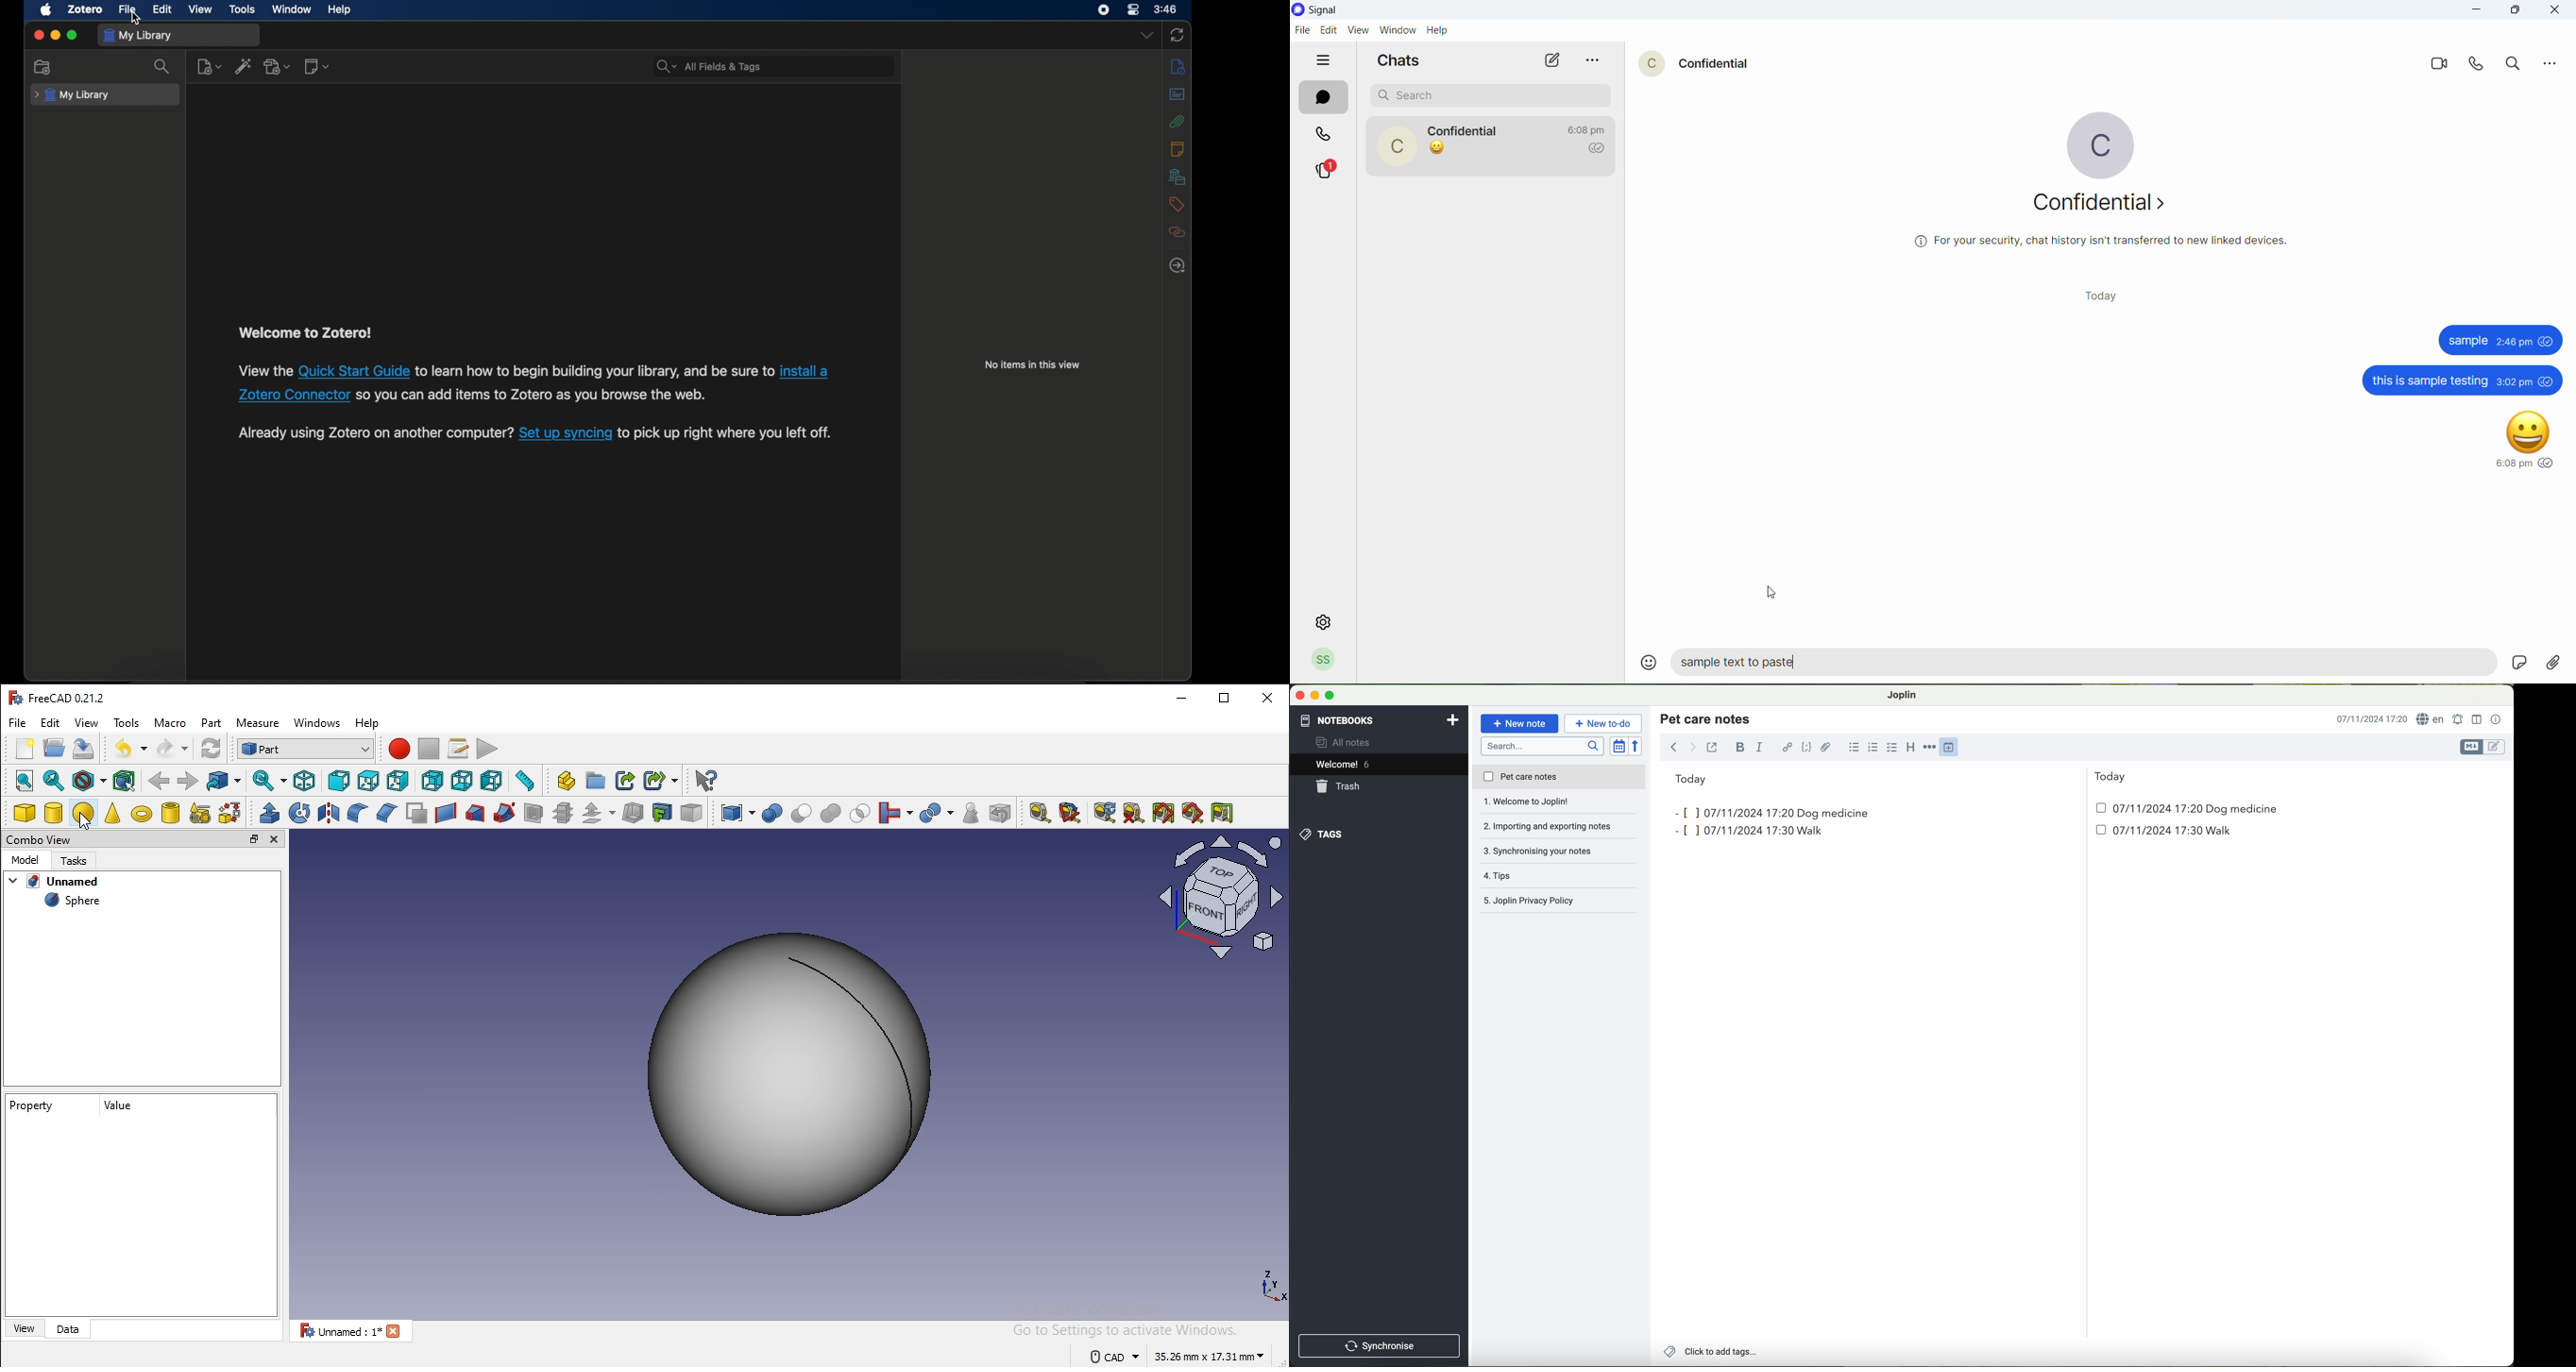  What do you see at coordinates (2518, 440) in the screenshot?
I see `happy emoji` at bounding box center [2518, 440].